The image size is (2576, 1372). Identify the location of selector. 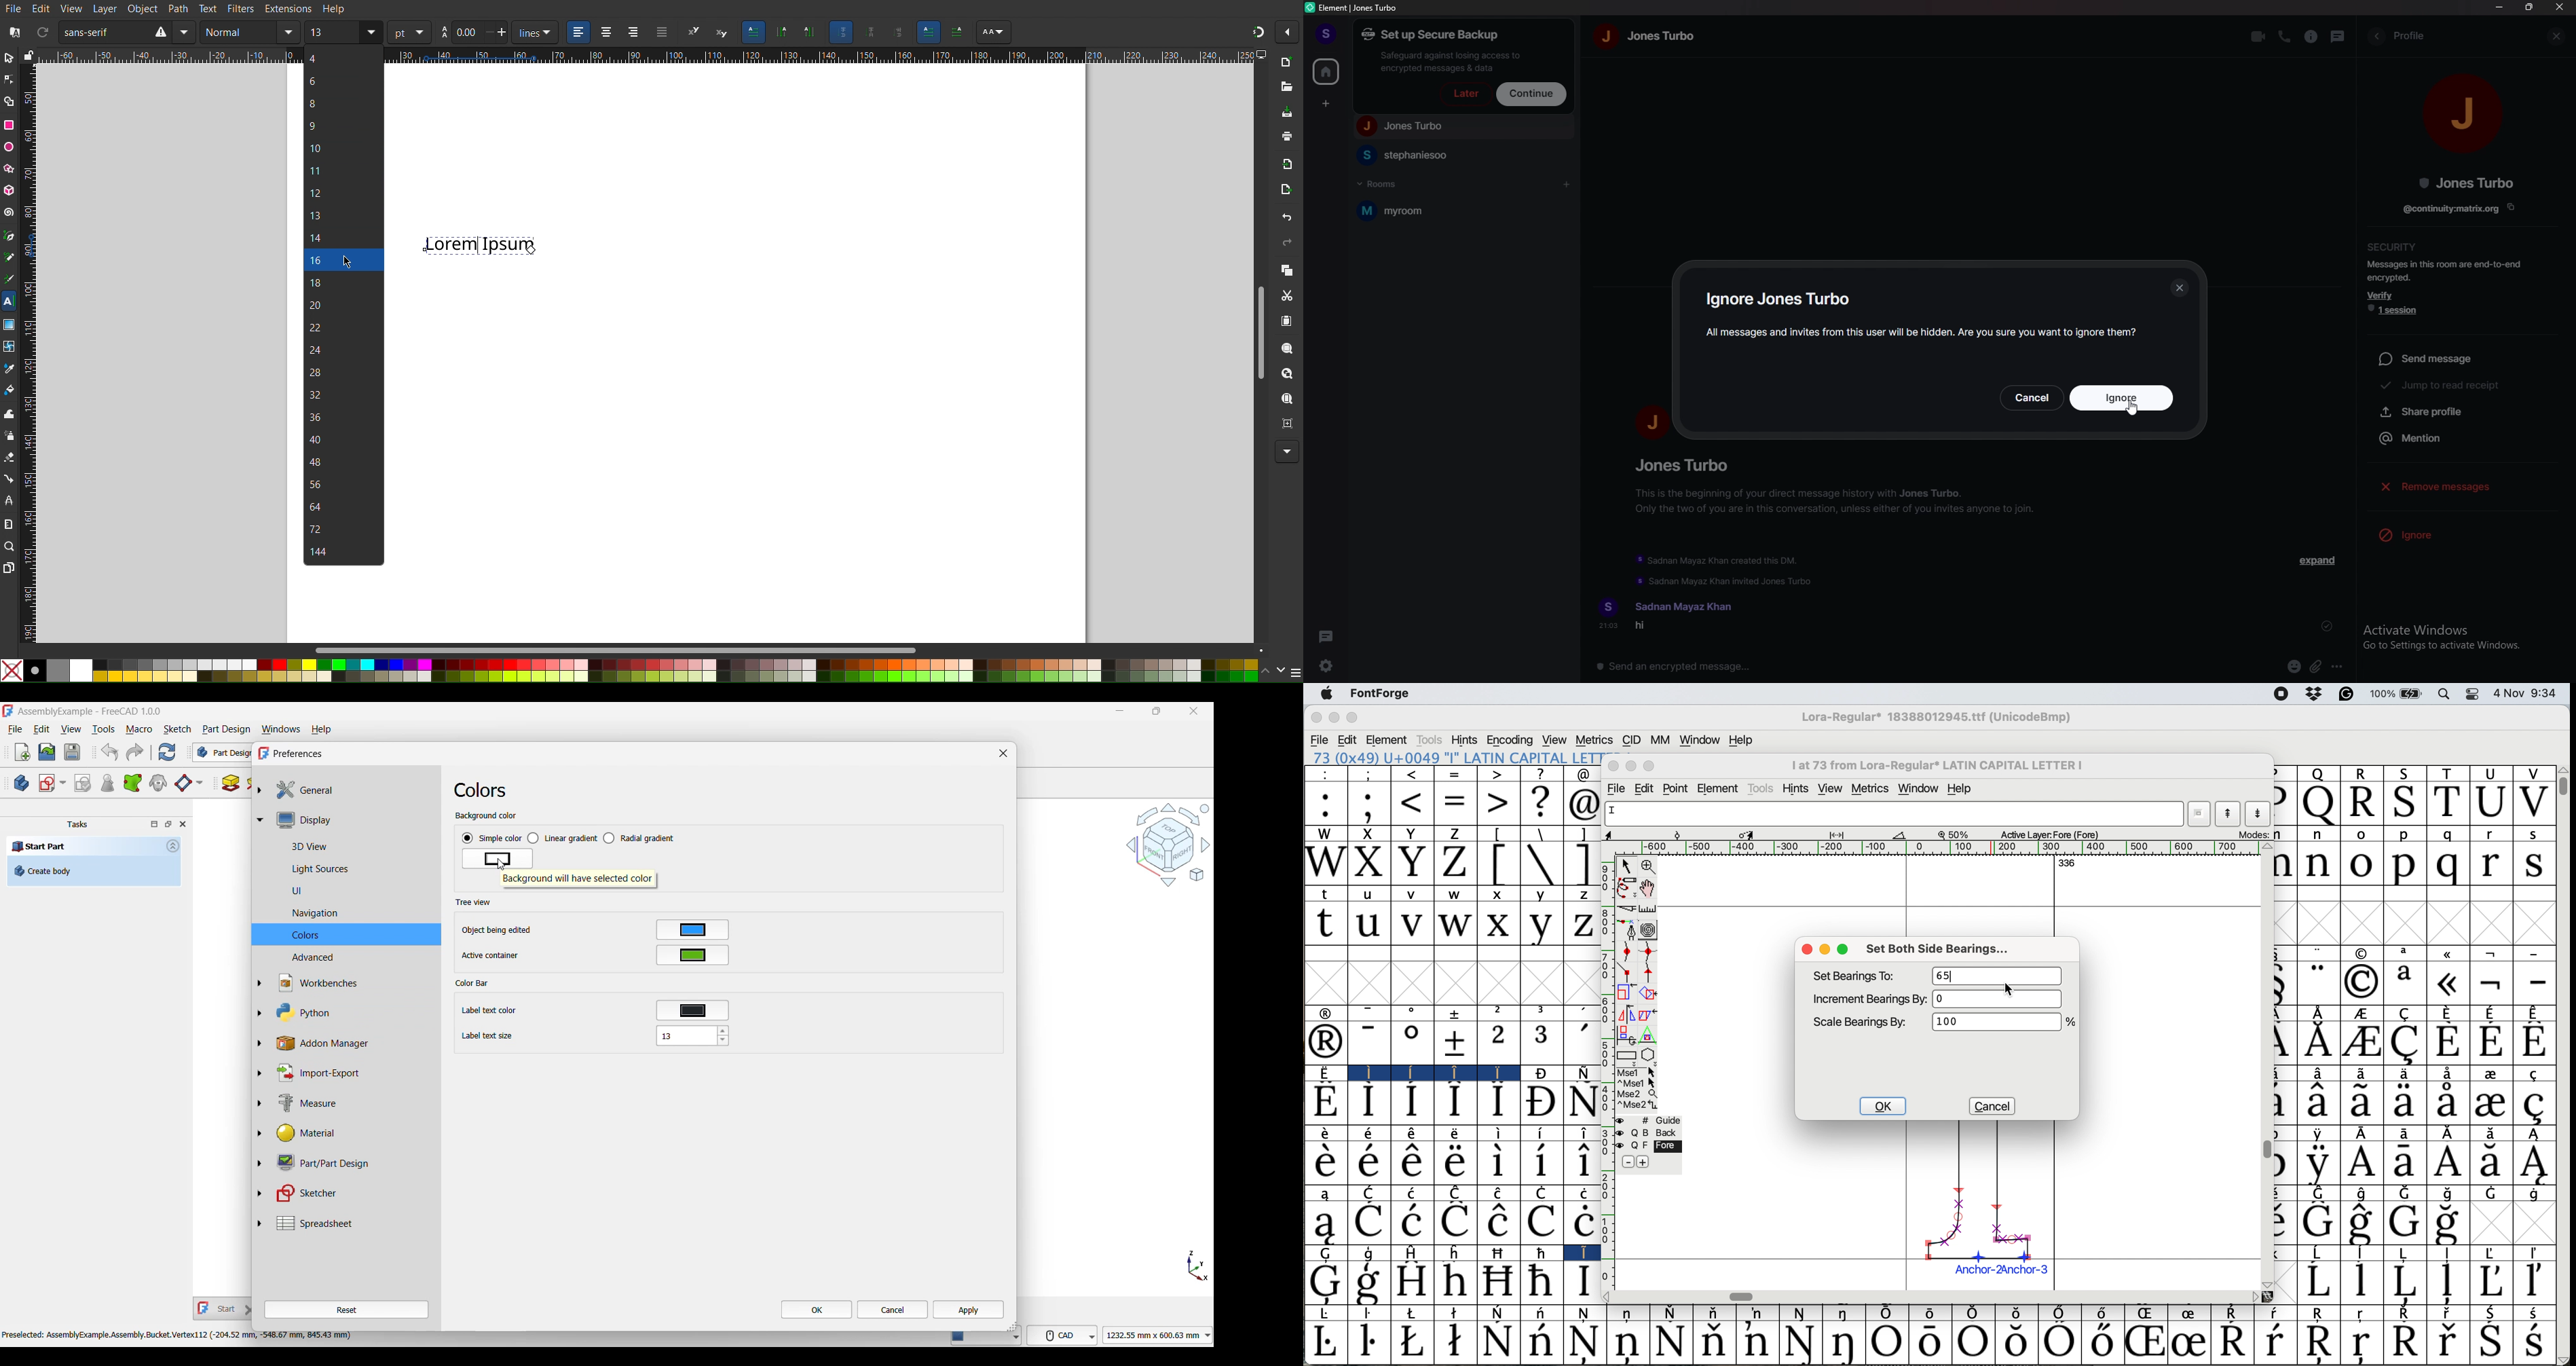
(1626, 865).